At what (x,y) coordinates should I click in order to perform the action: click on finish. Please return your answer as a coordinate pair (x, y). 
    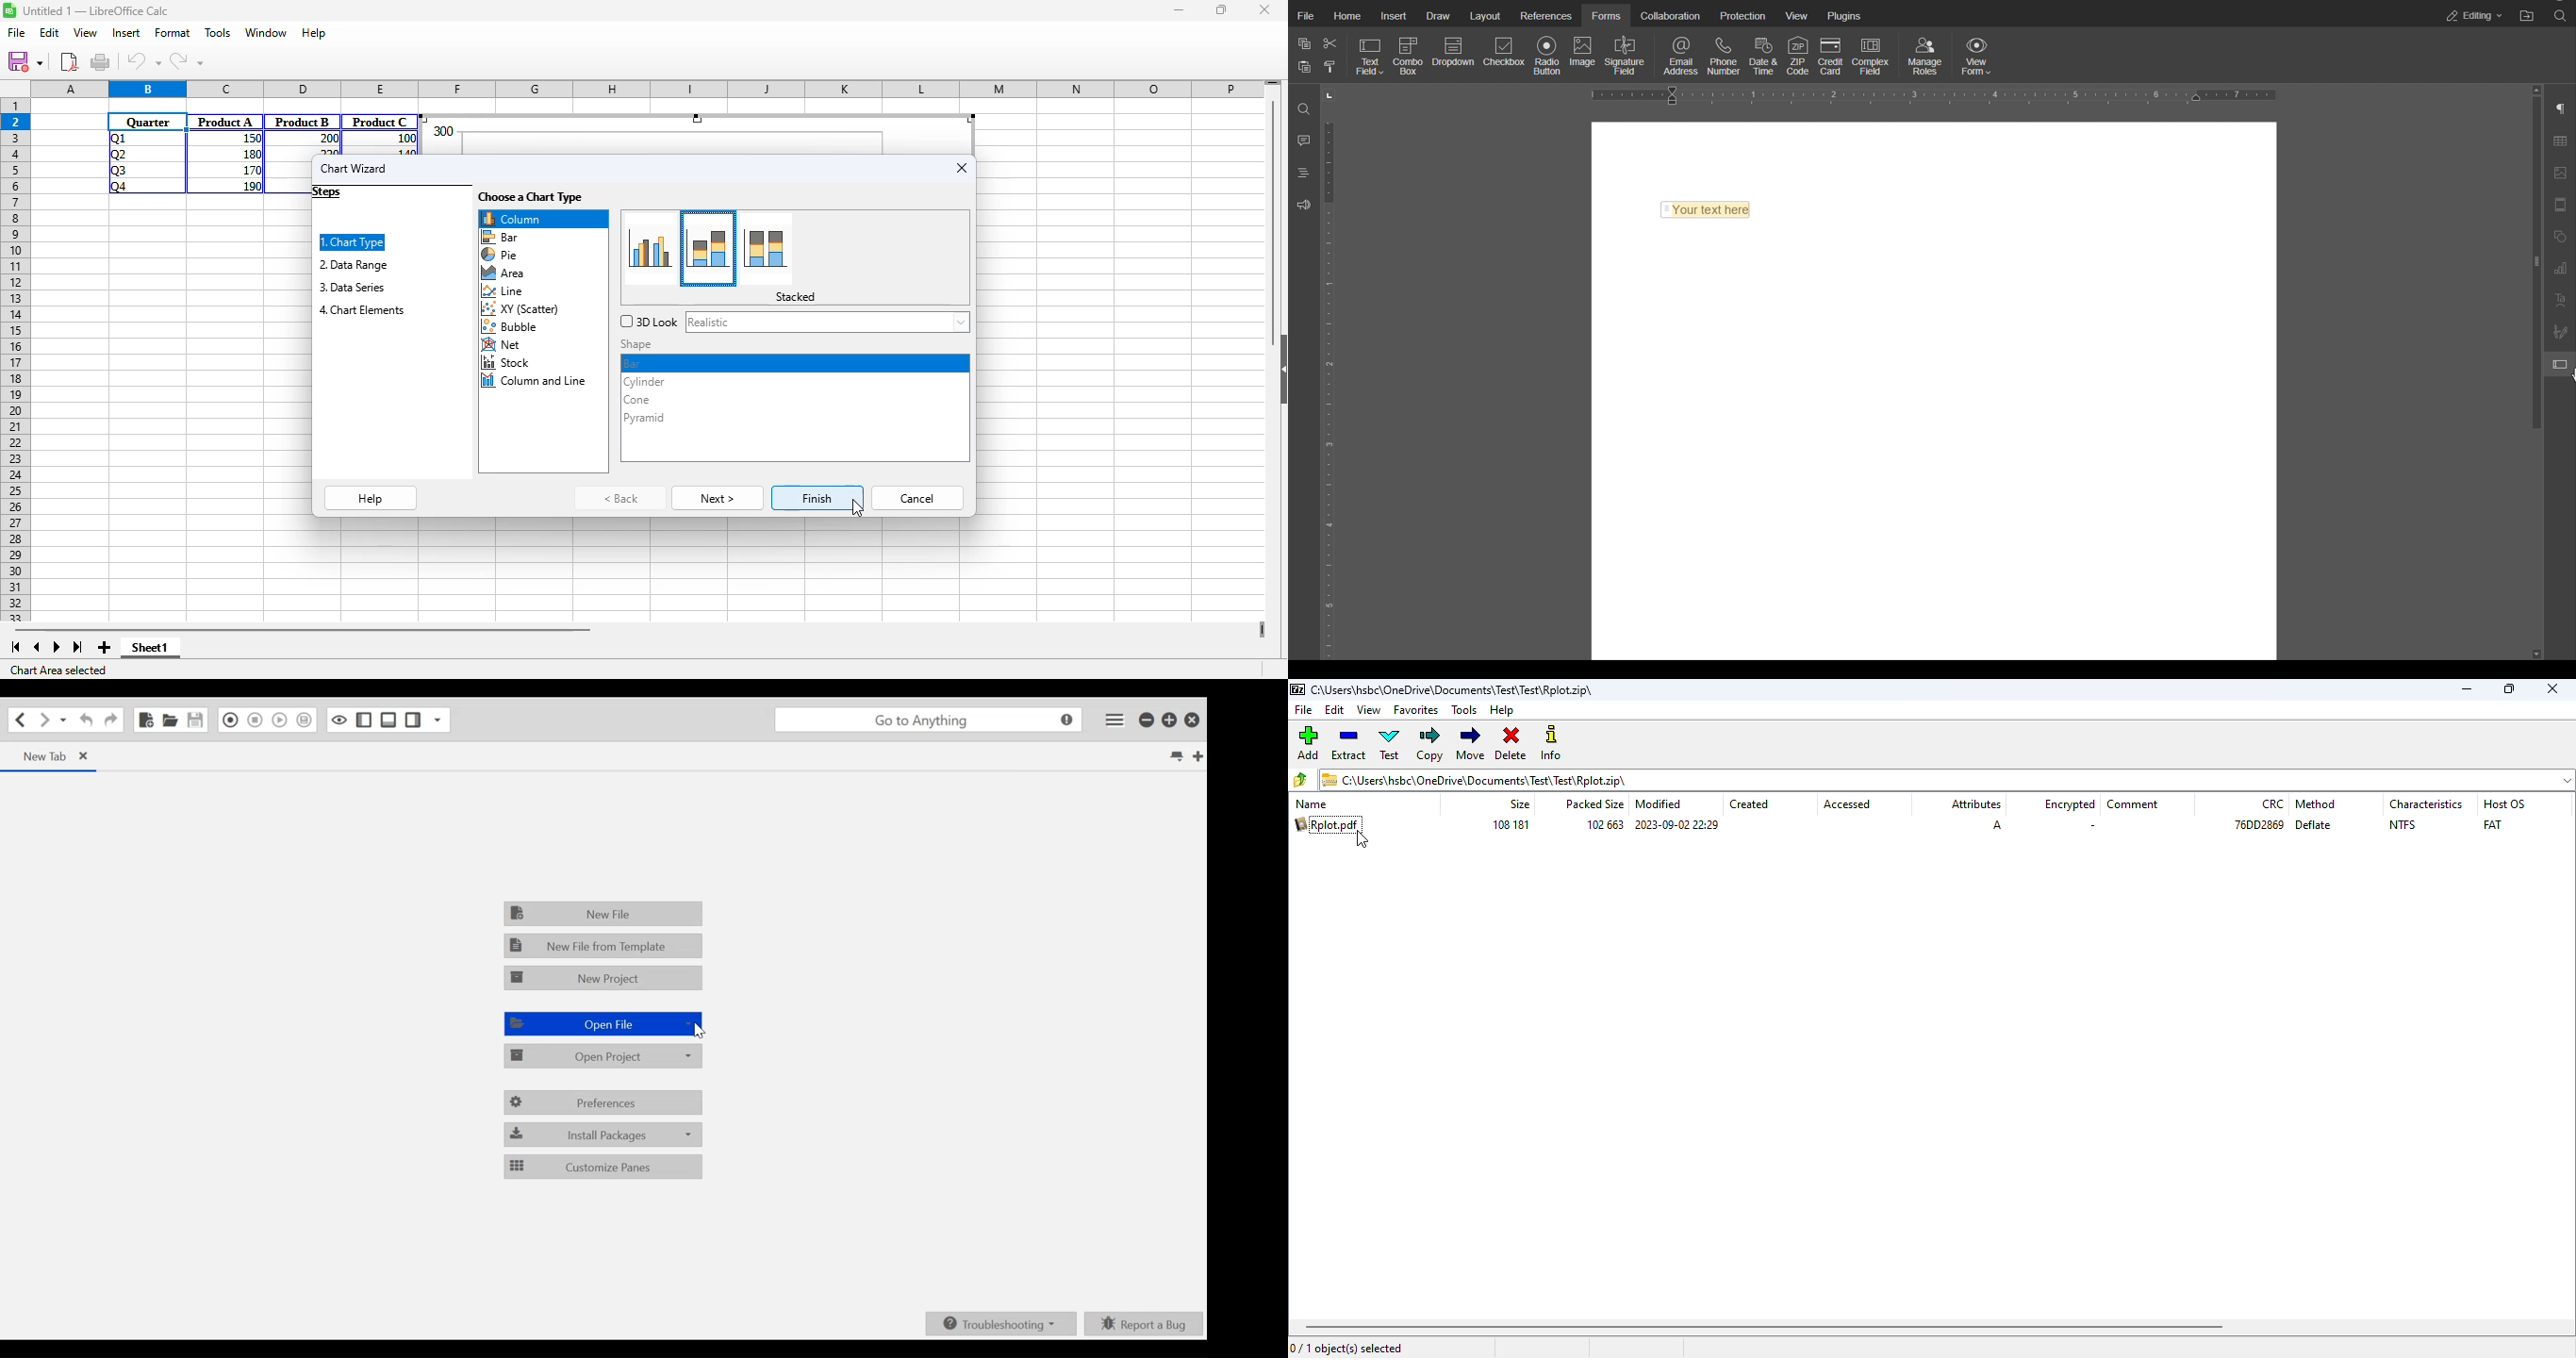
    Looking at the image, I should click on (818, 498).